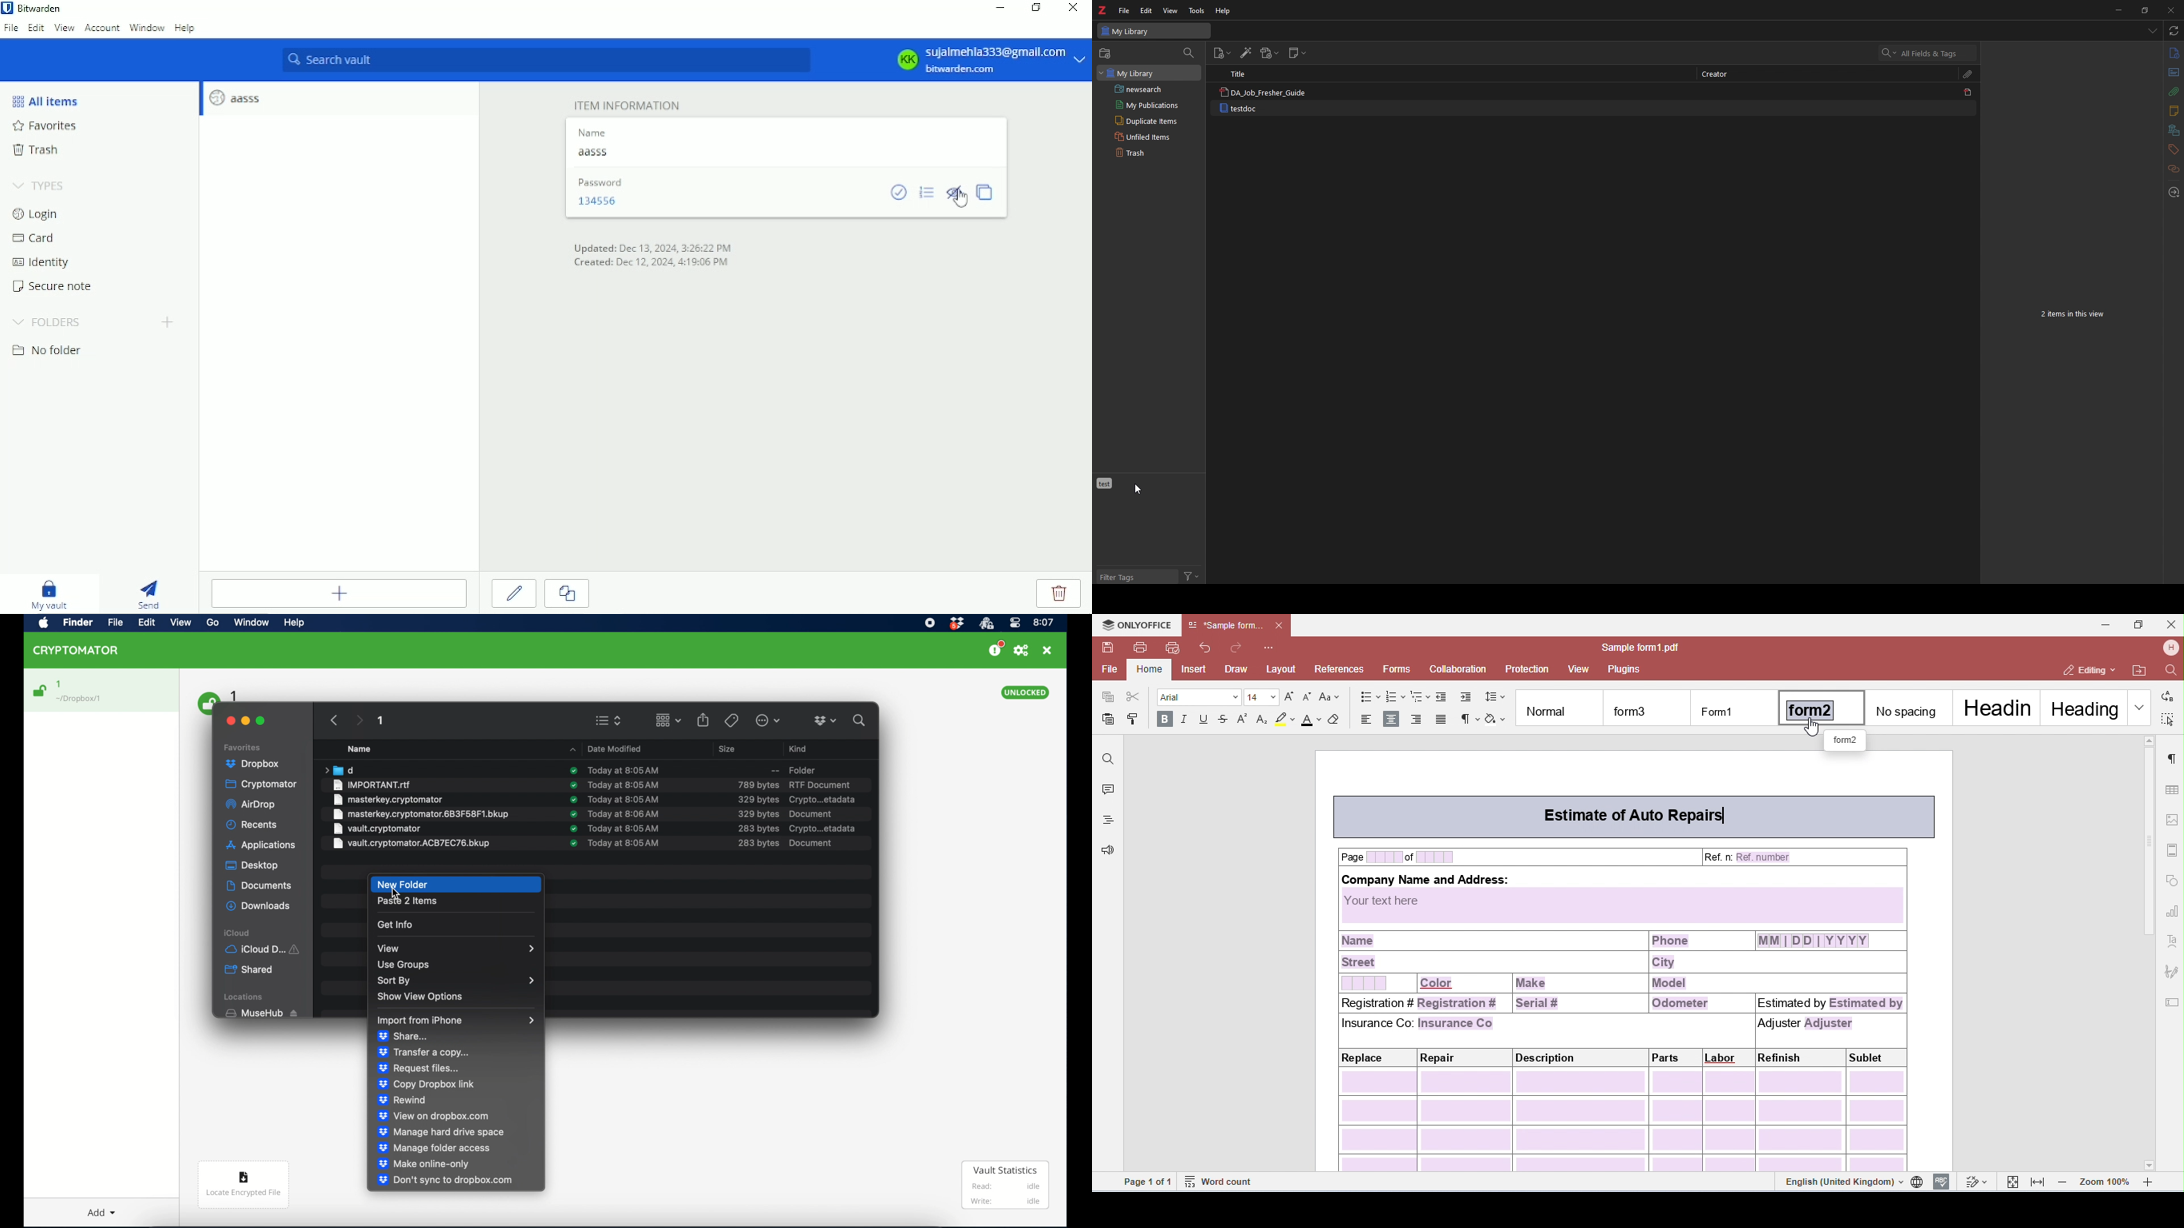 The height and width of the screenshot is (1232, 2184). I want to click on sync, so click(573, 799).